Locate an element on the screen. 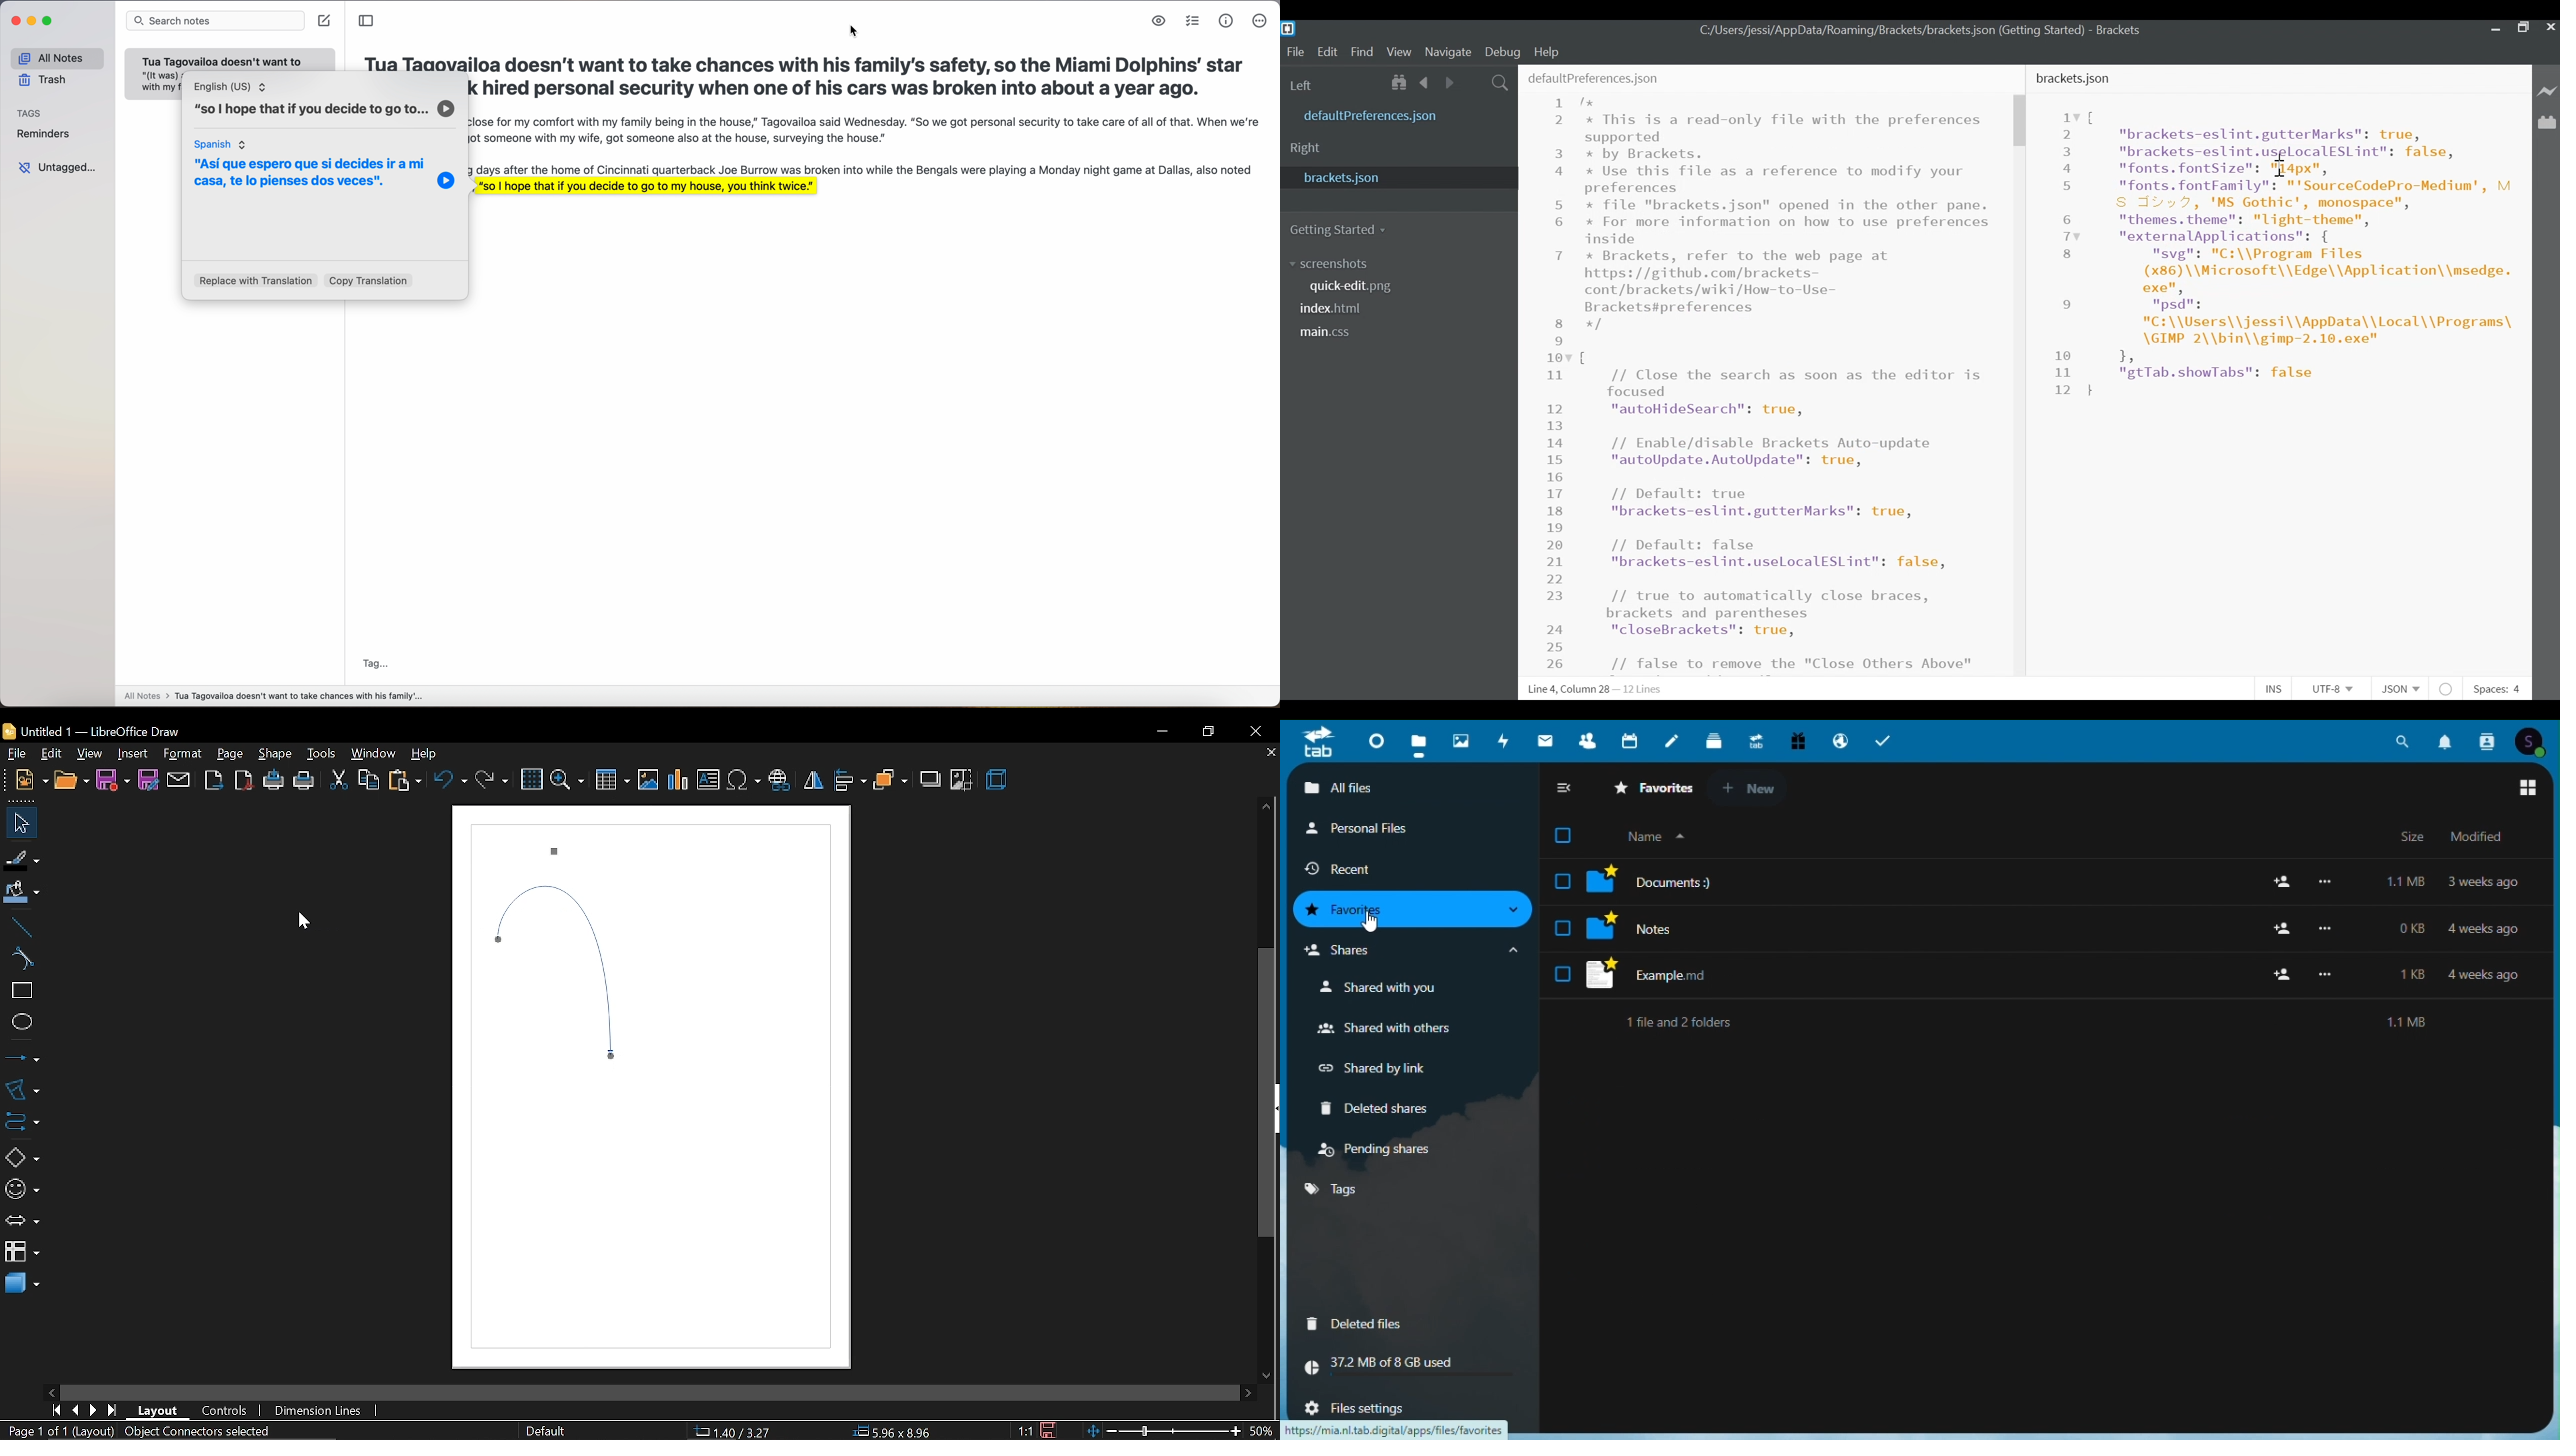 The image size is (2576, 1456). index.html is located at coordinates (1335, 309).